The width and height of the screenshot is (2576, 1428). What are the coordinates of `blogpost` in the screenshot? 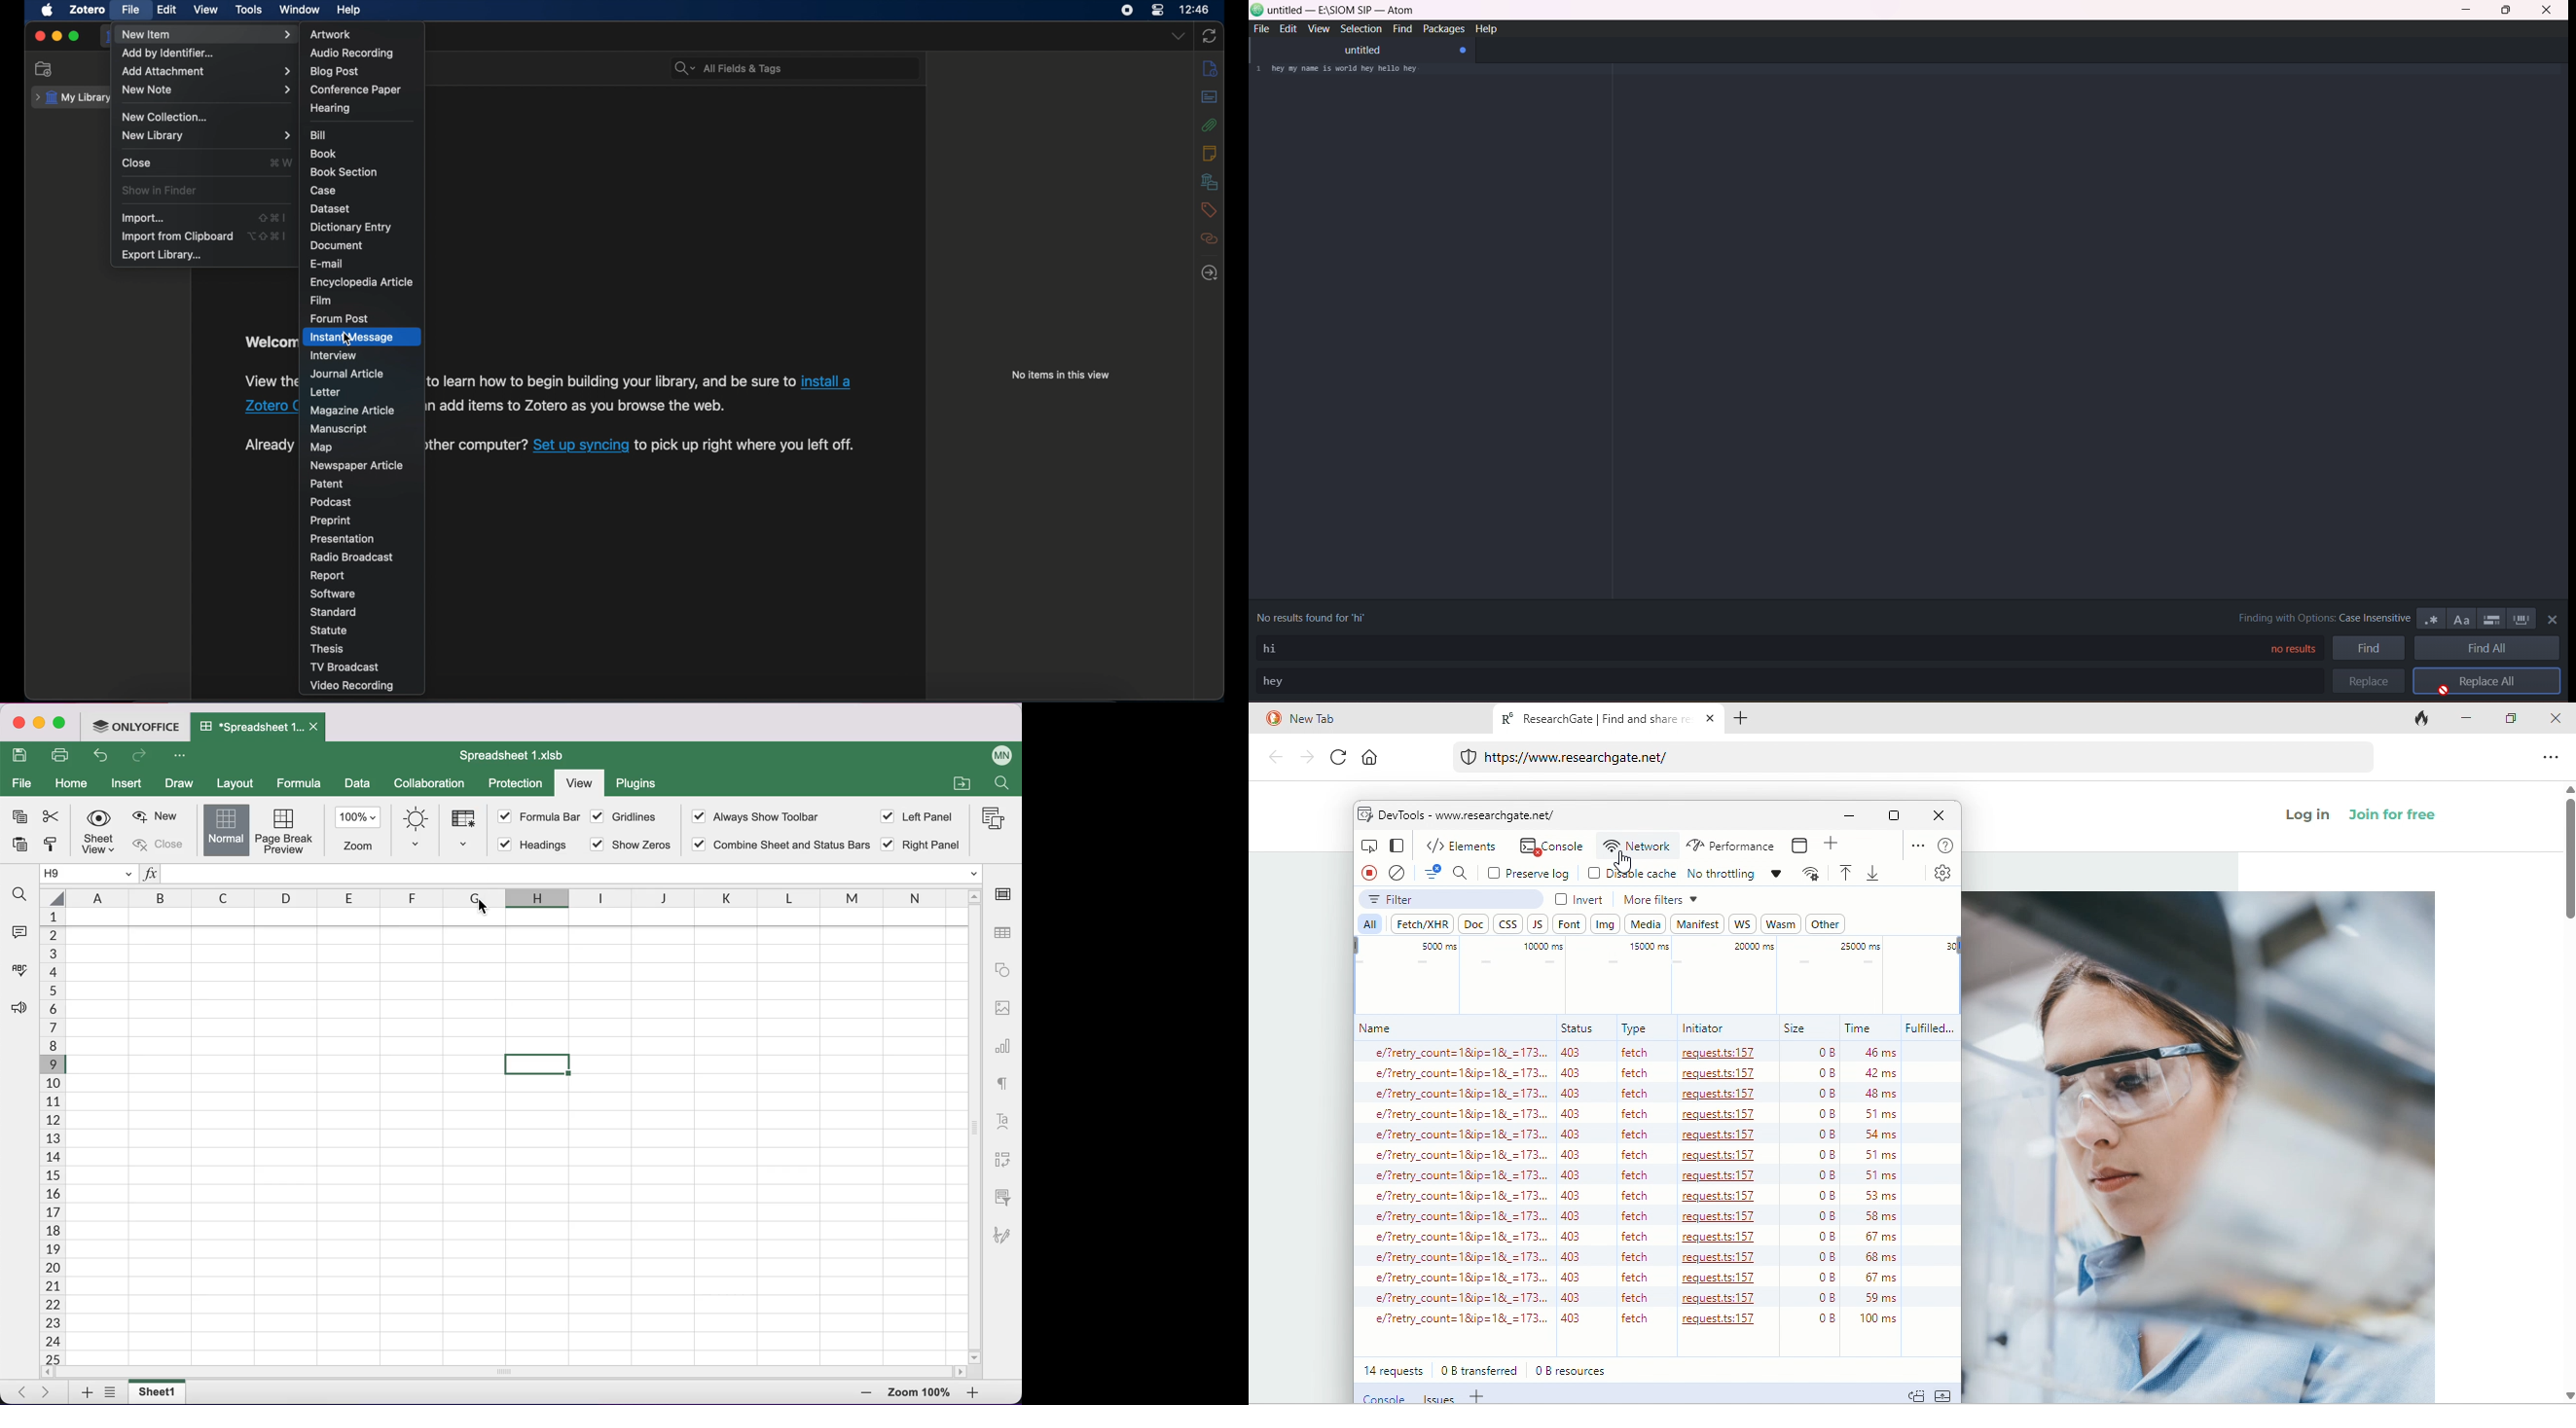 It's located at (334, 72).